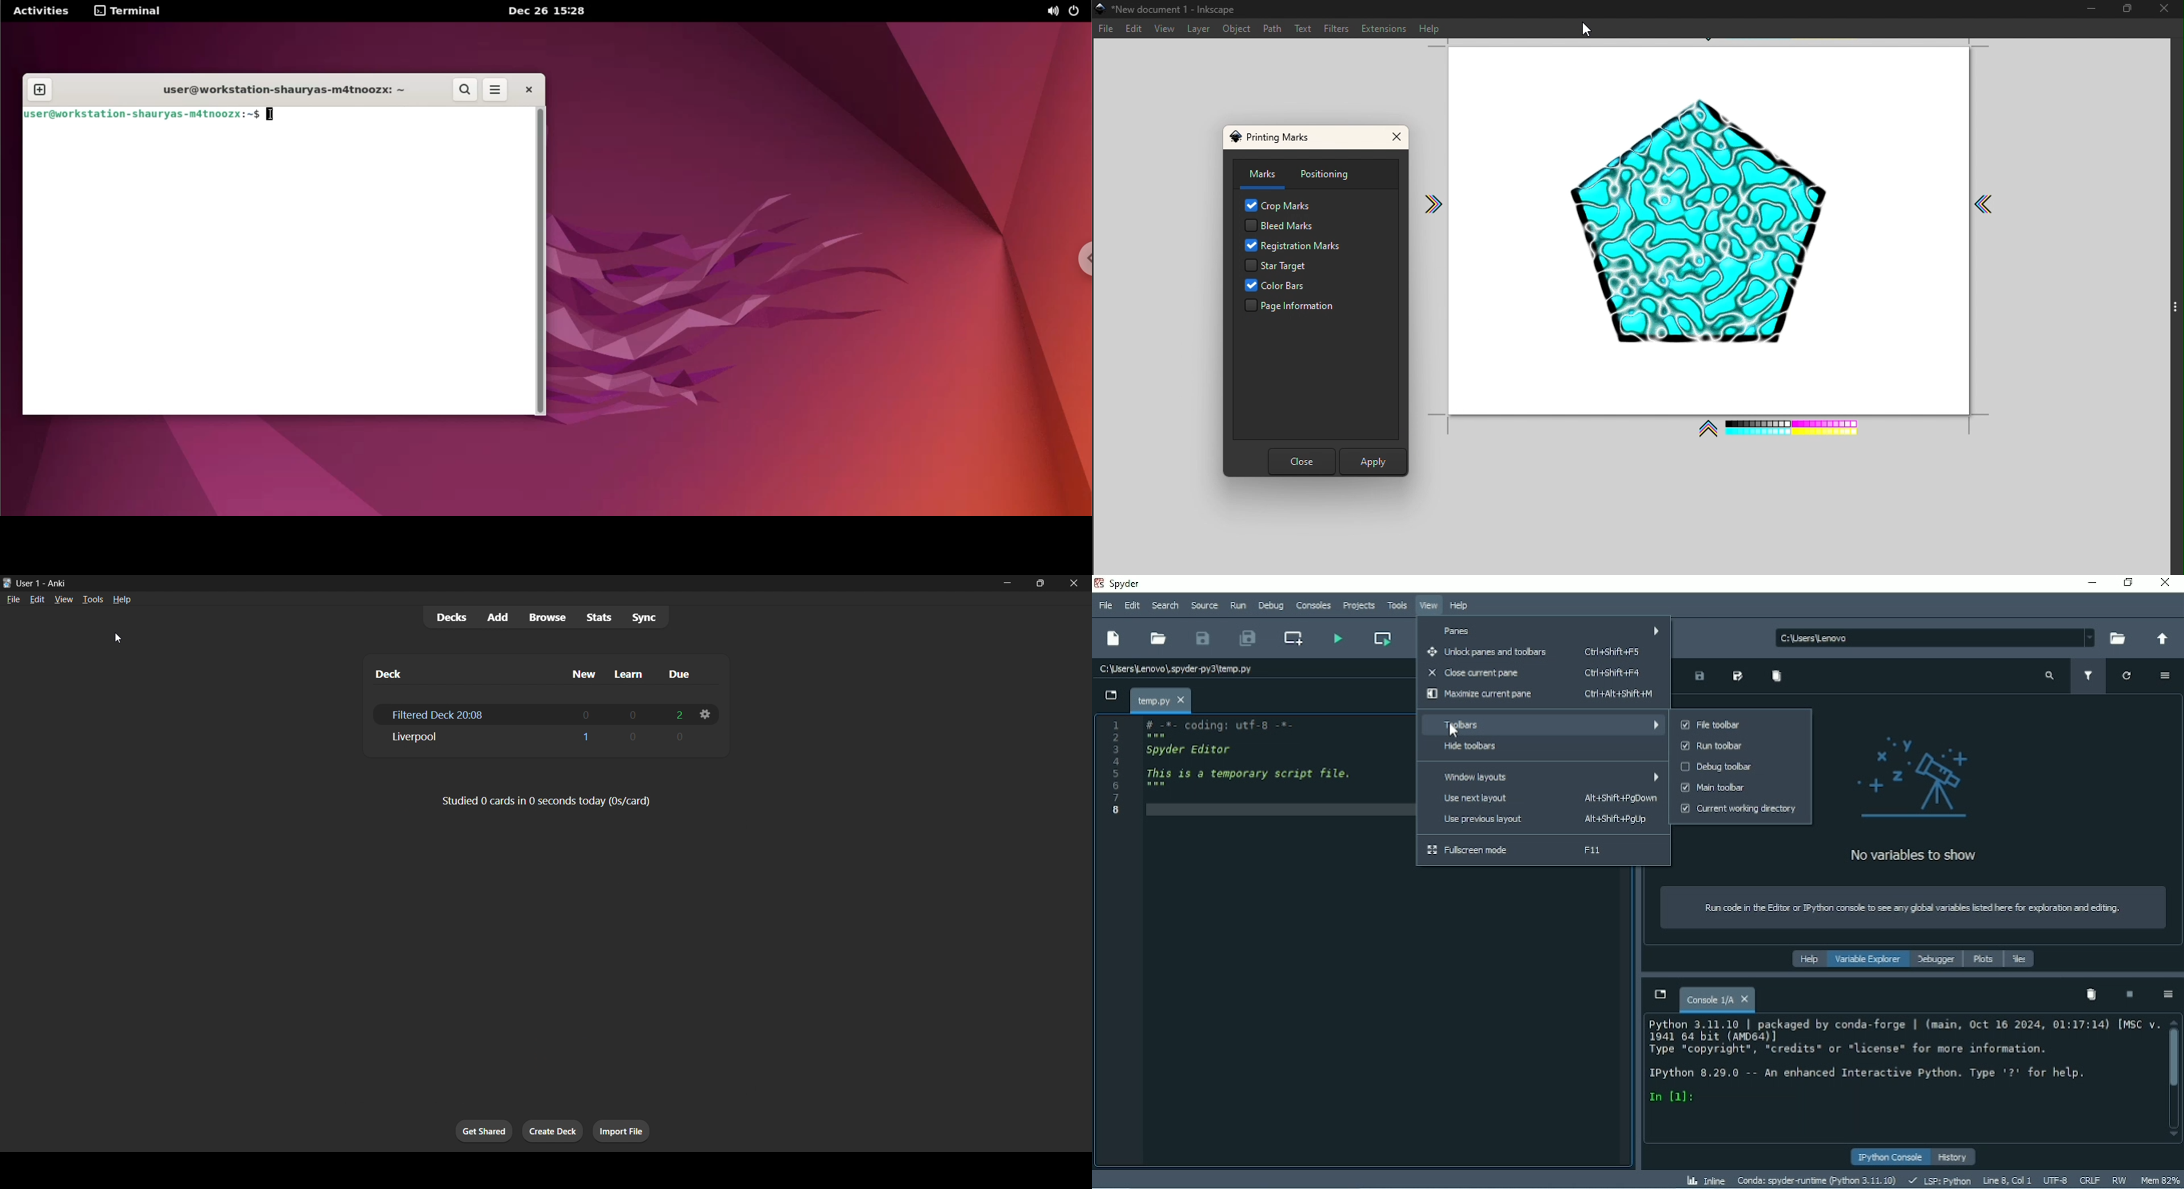 The height and width of the screenshot is (1204, 2184). What do you see at coordinates (1204, 605) in the screenshot?
I see `Source` at bounding box center [1204, 605].